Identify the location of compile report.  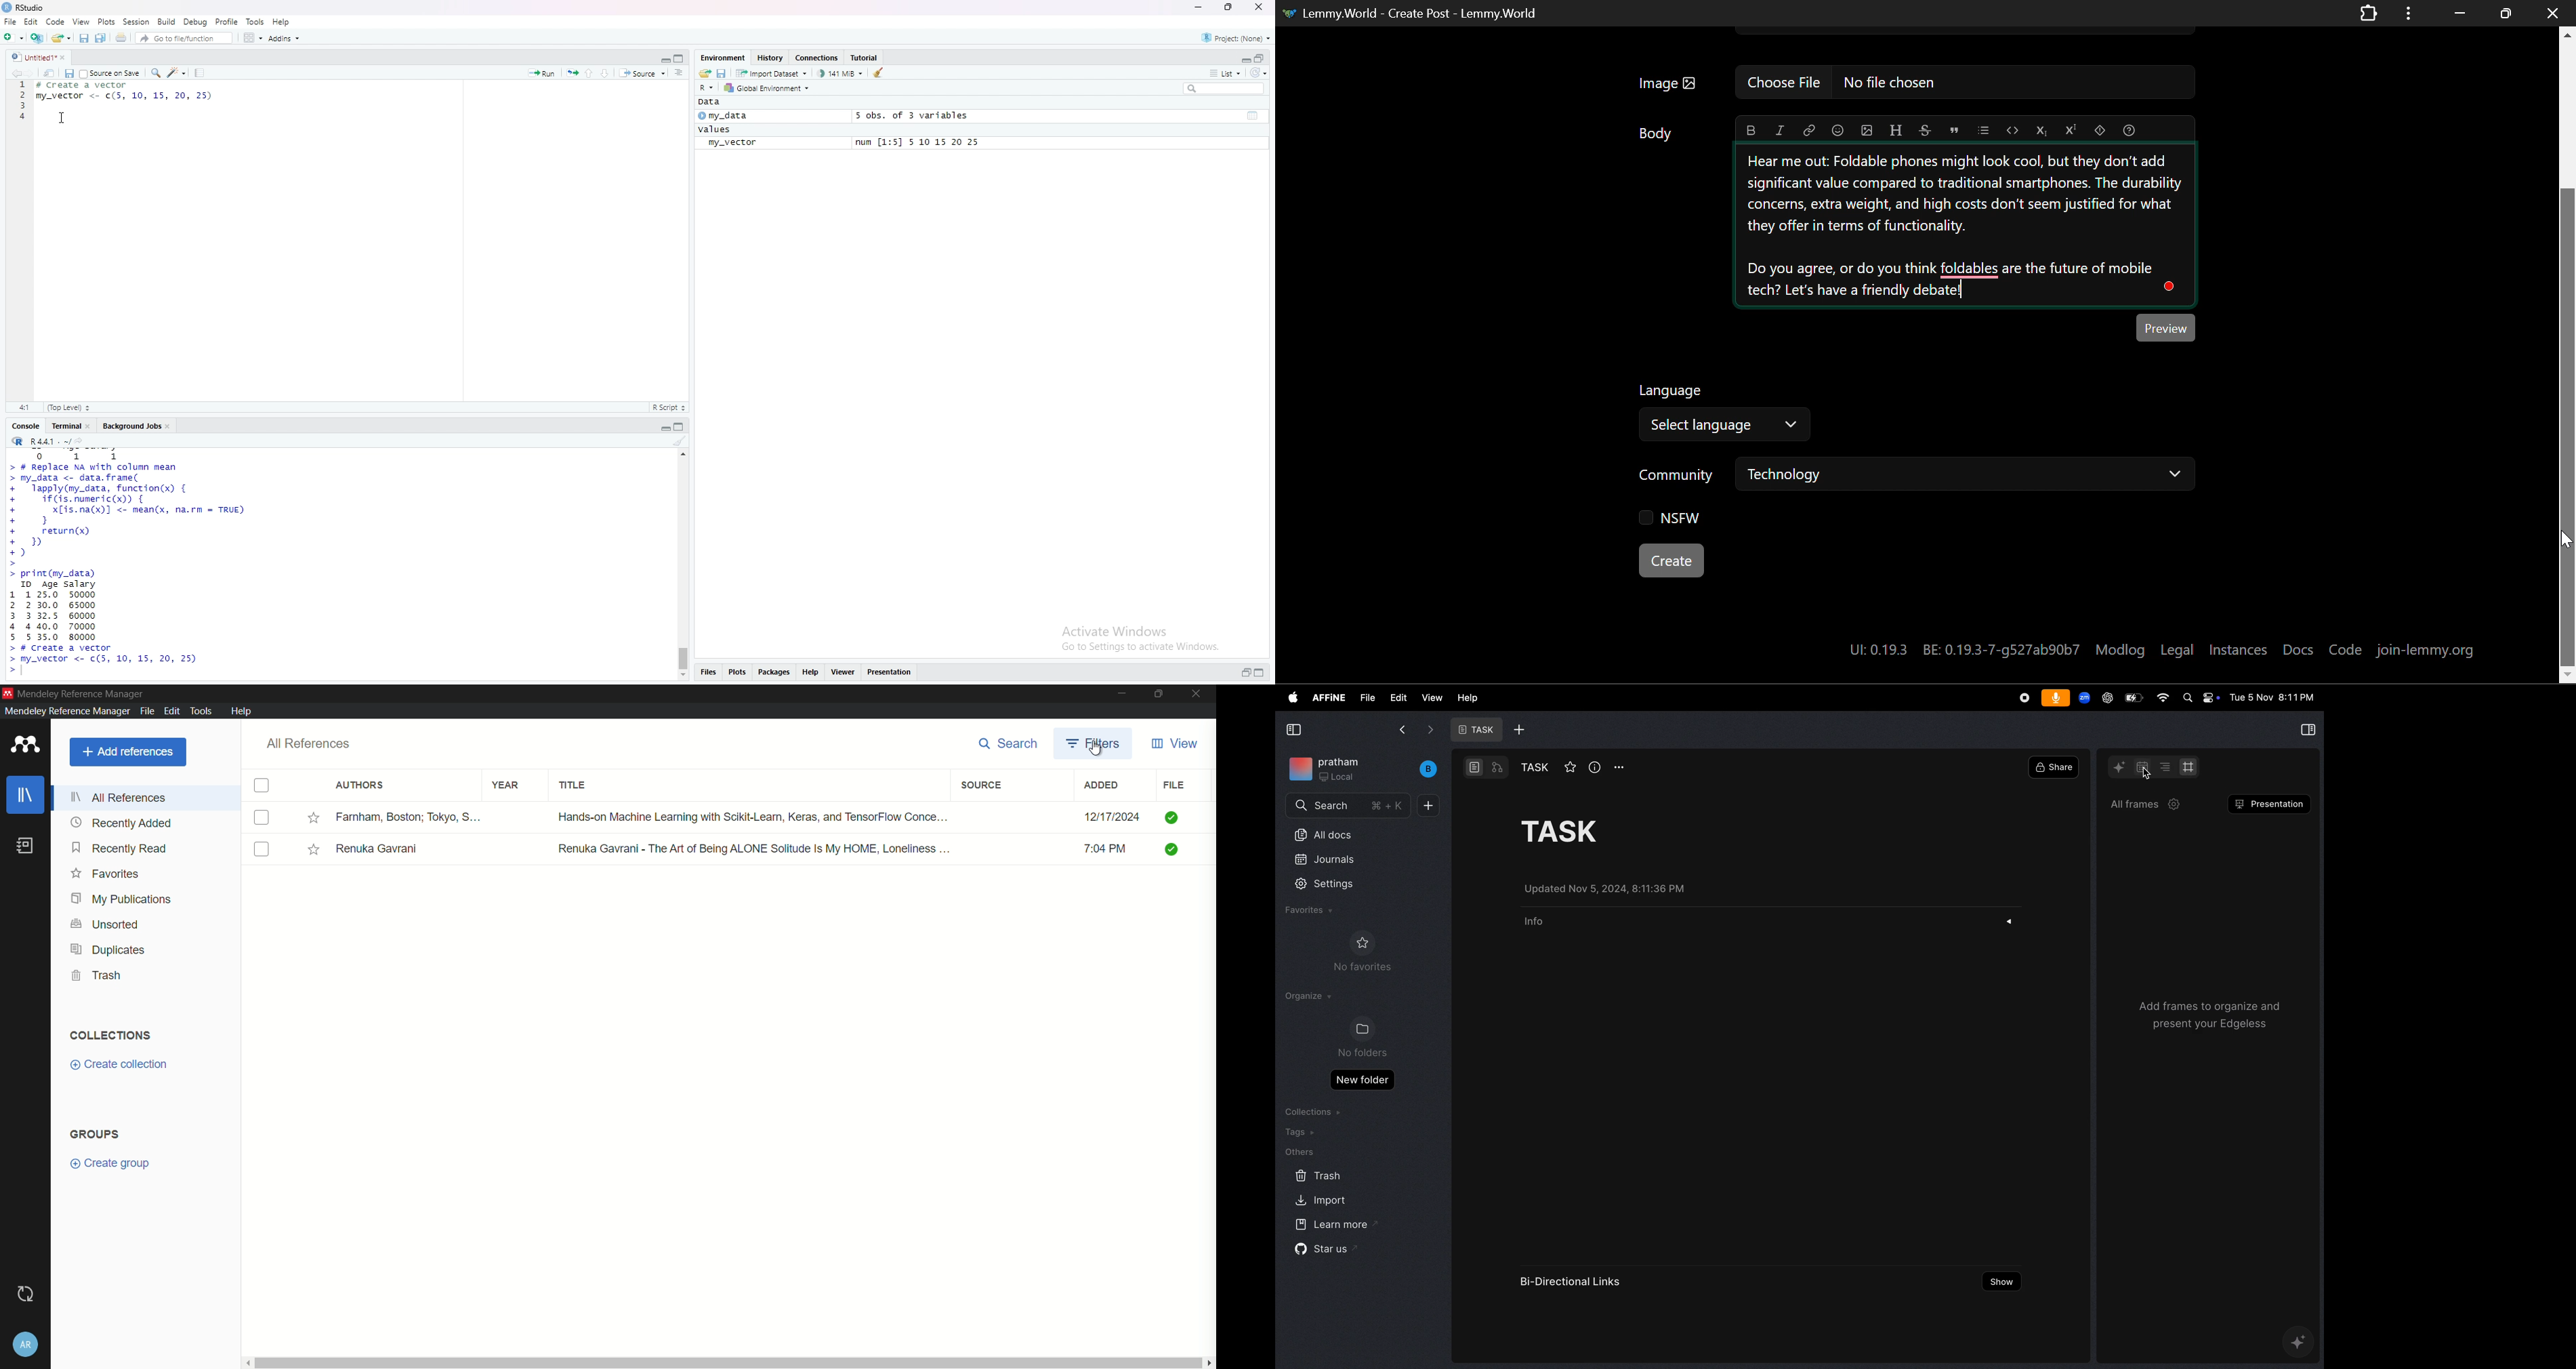
(201, 72).